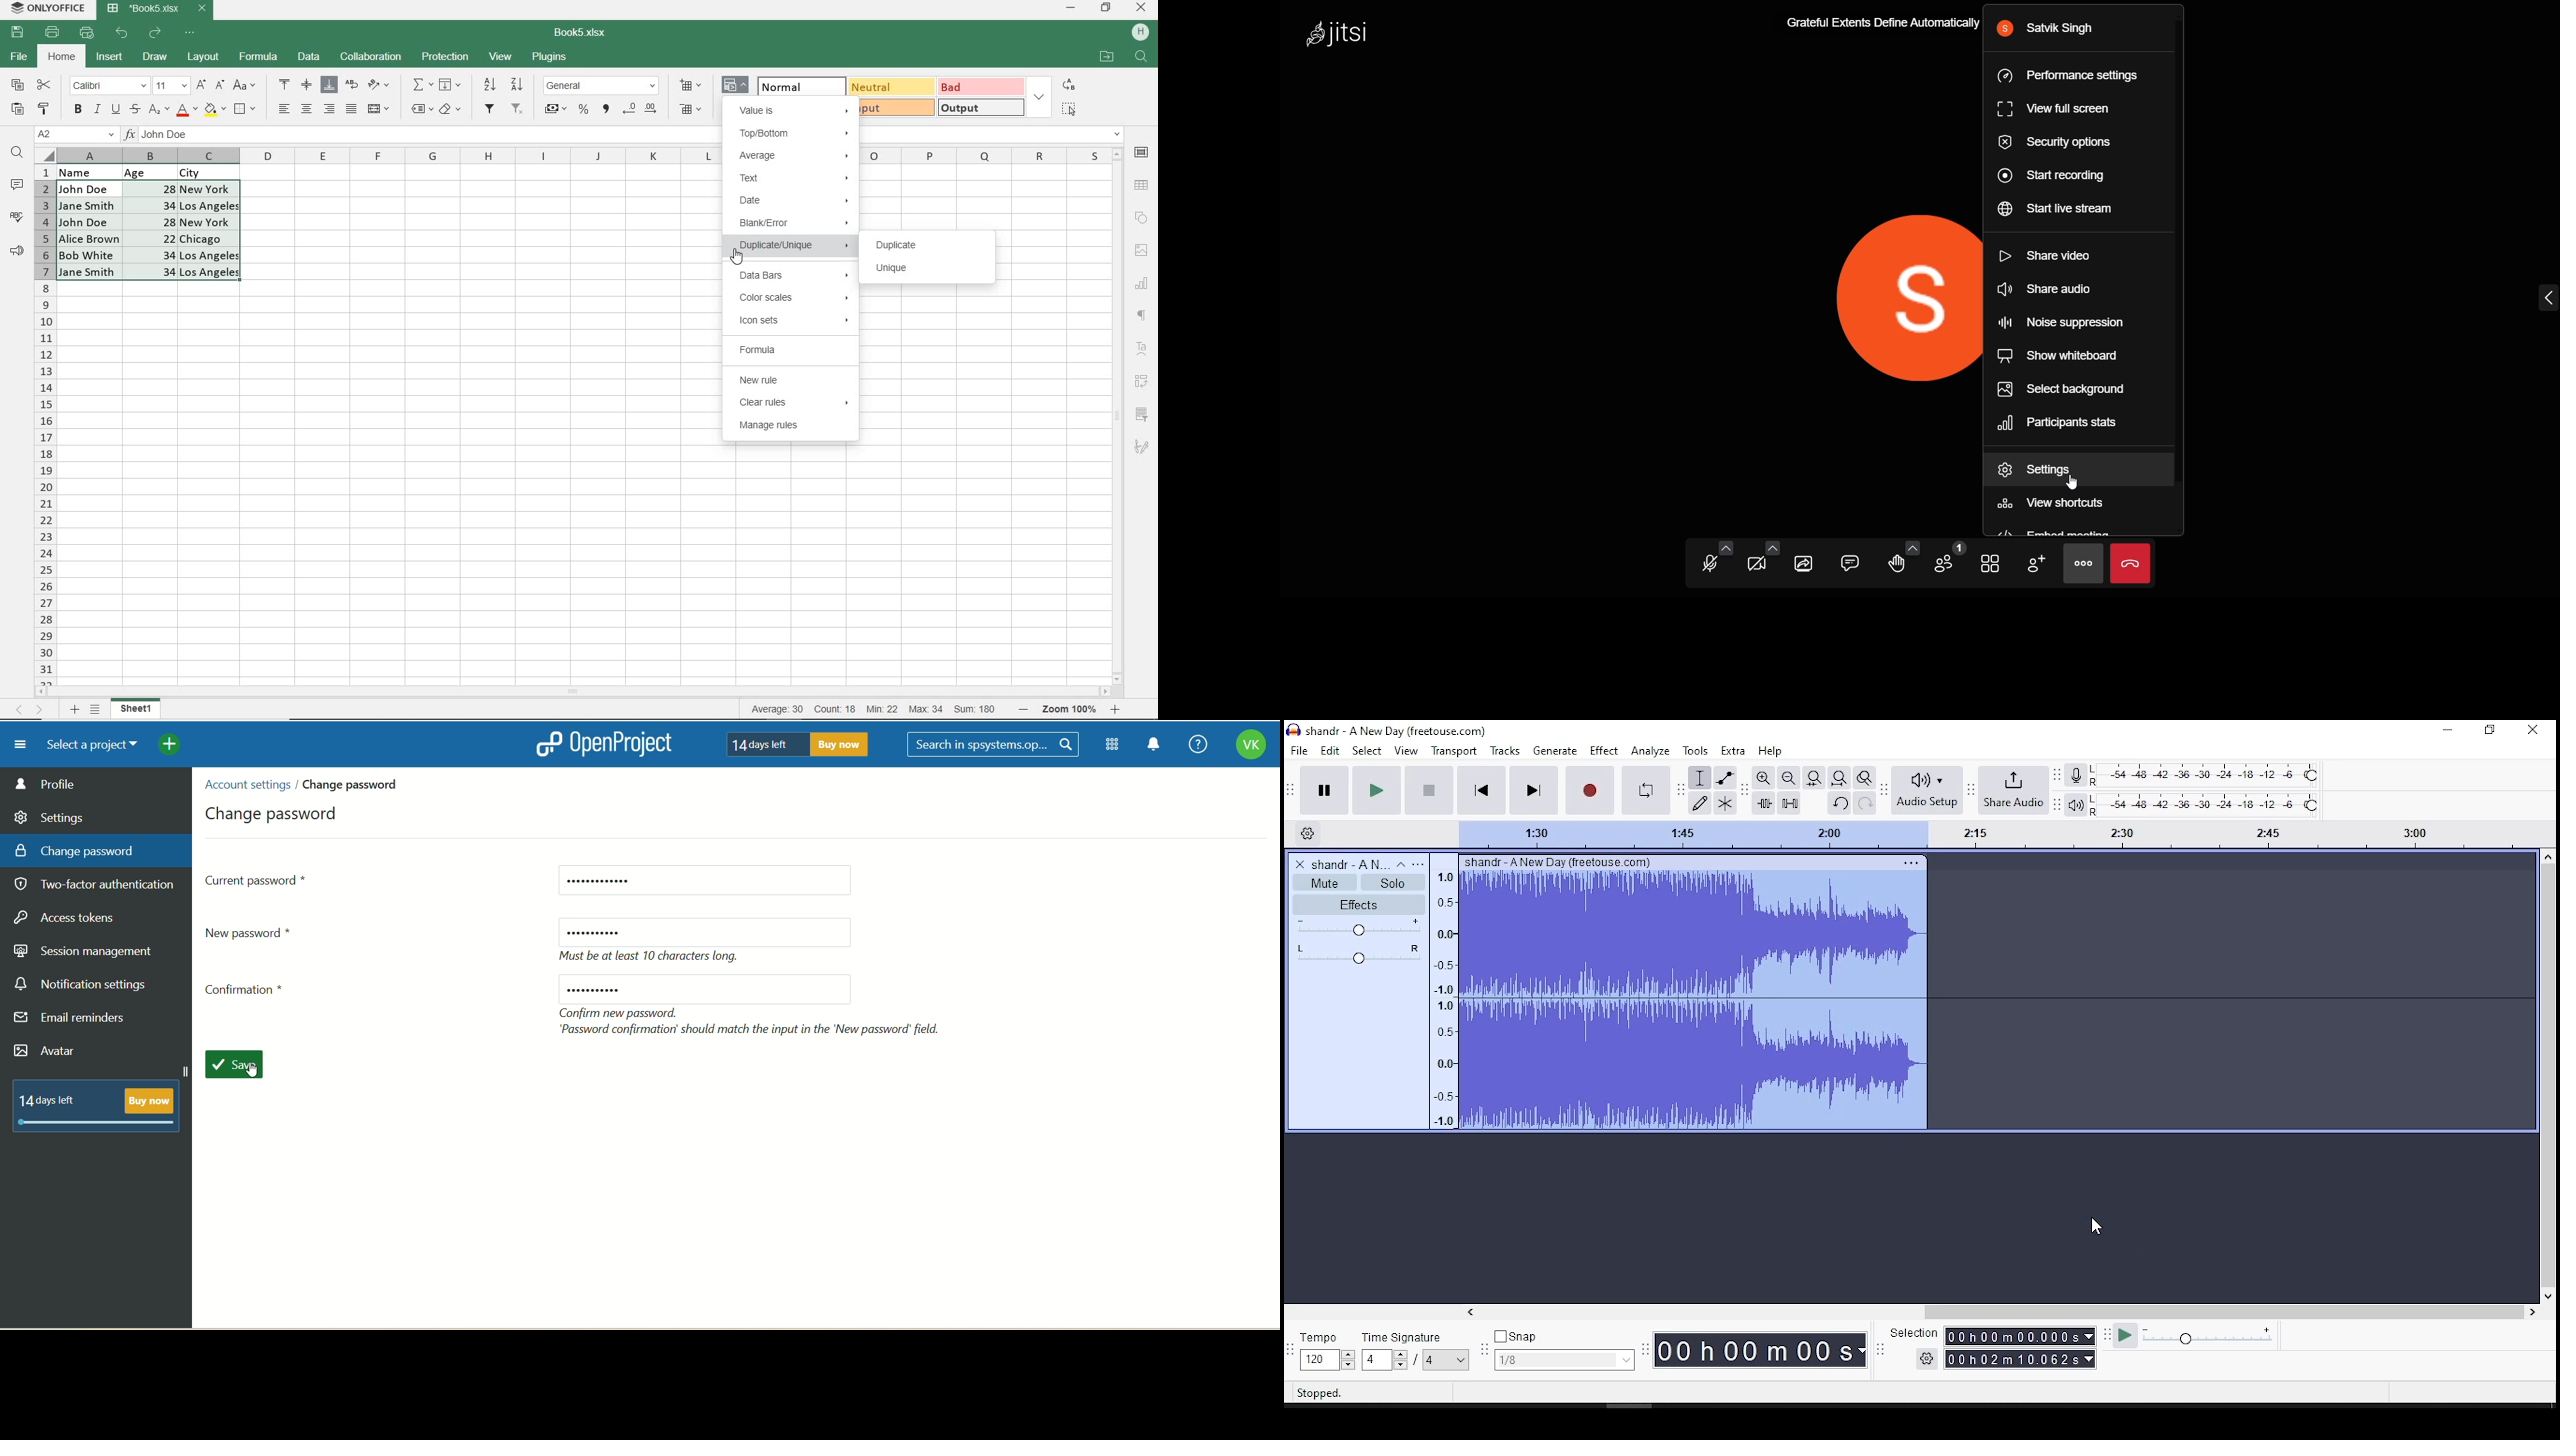 This screenshot has height=1456, width=2576. What do you see at coordinates (1696, 993) in the screenshot?
I see `audio track` at bounding box center [1696, 993].